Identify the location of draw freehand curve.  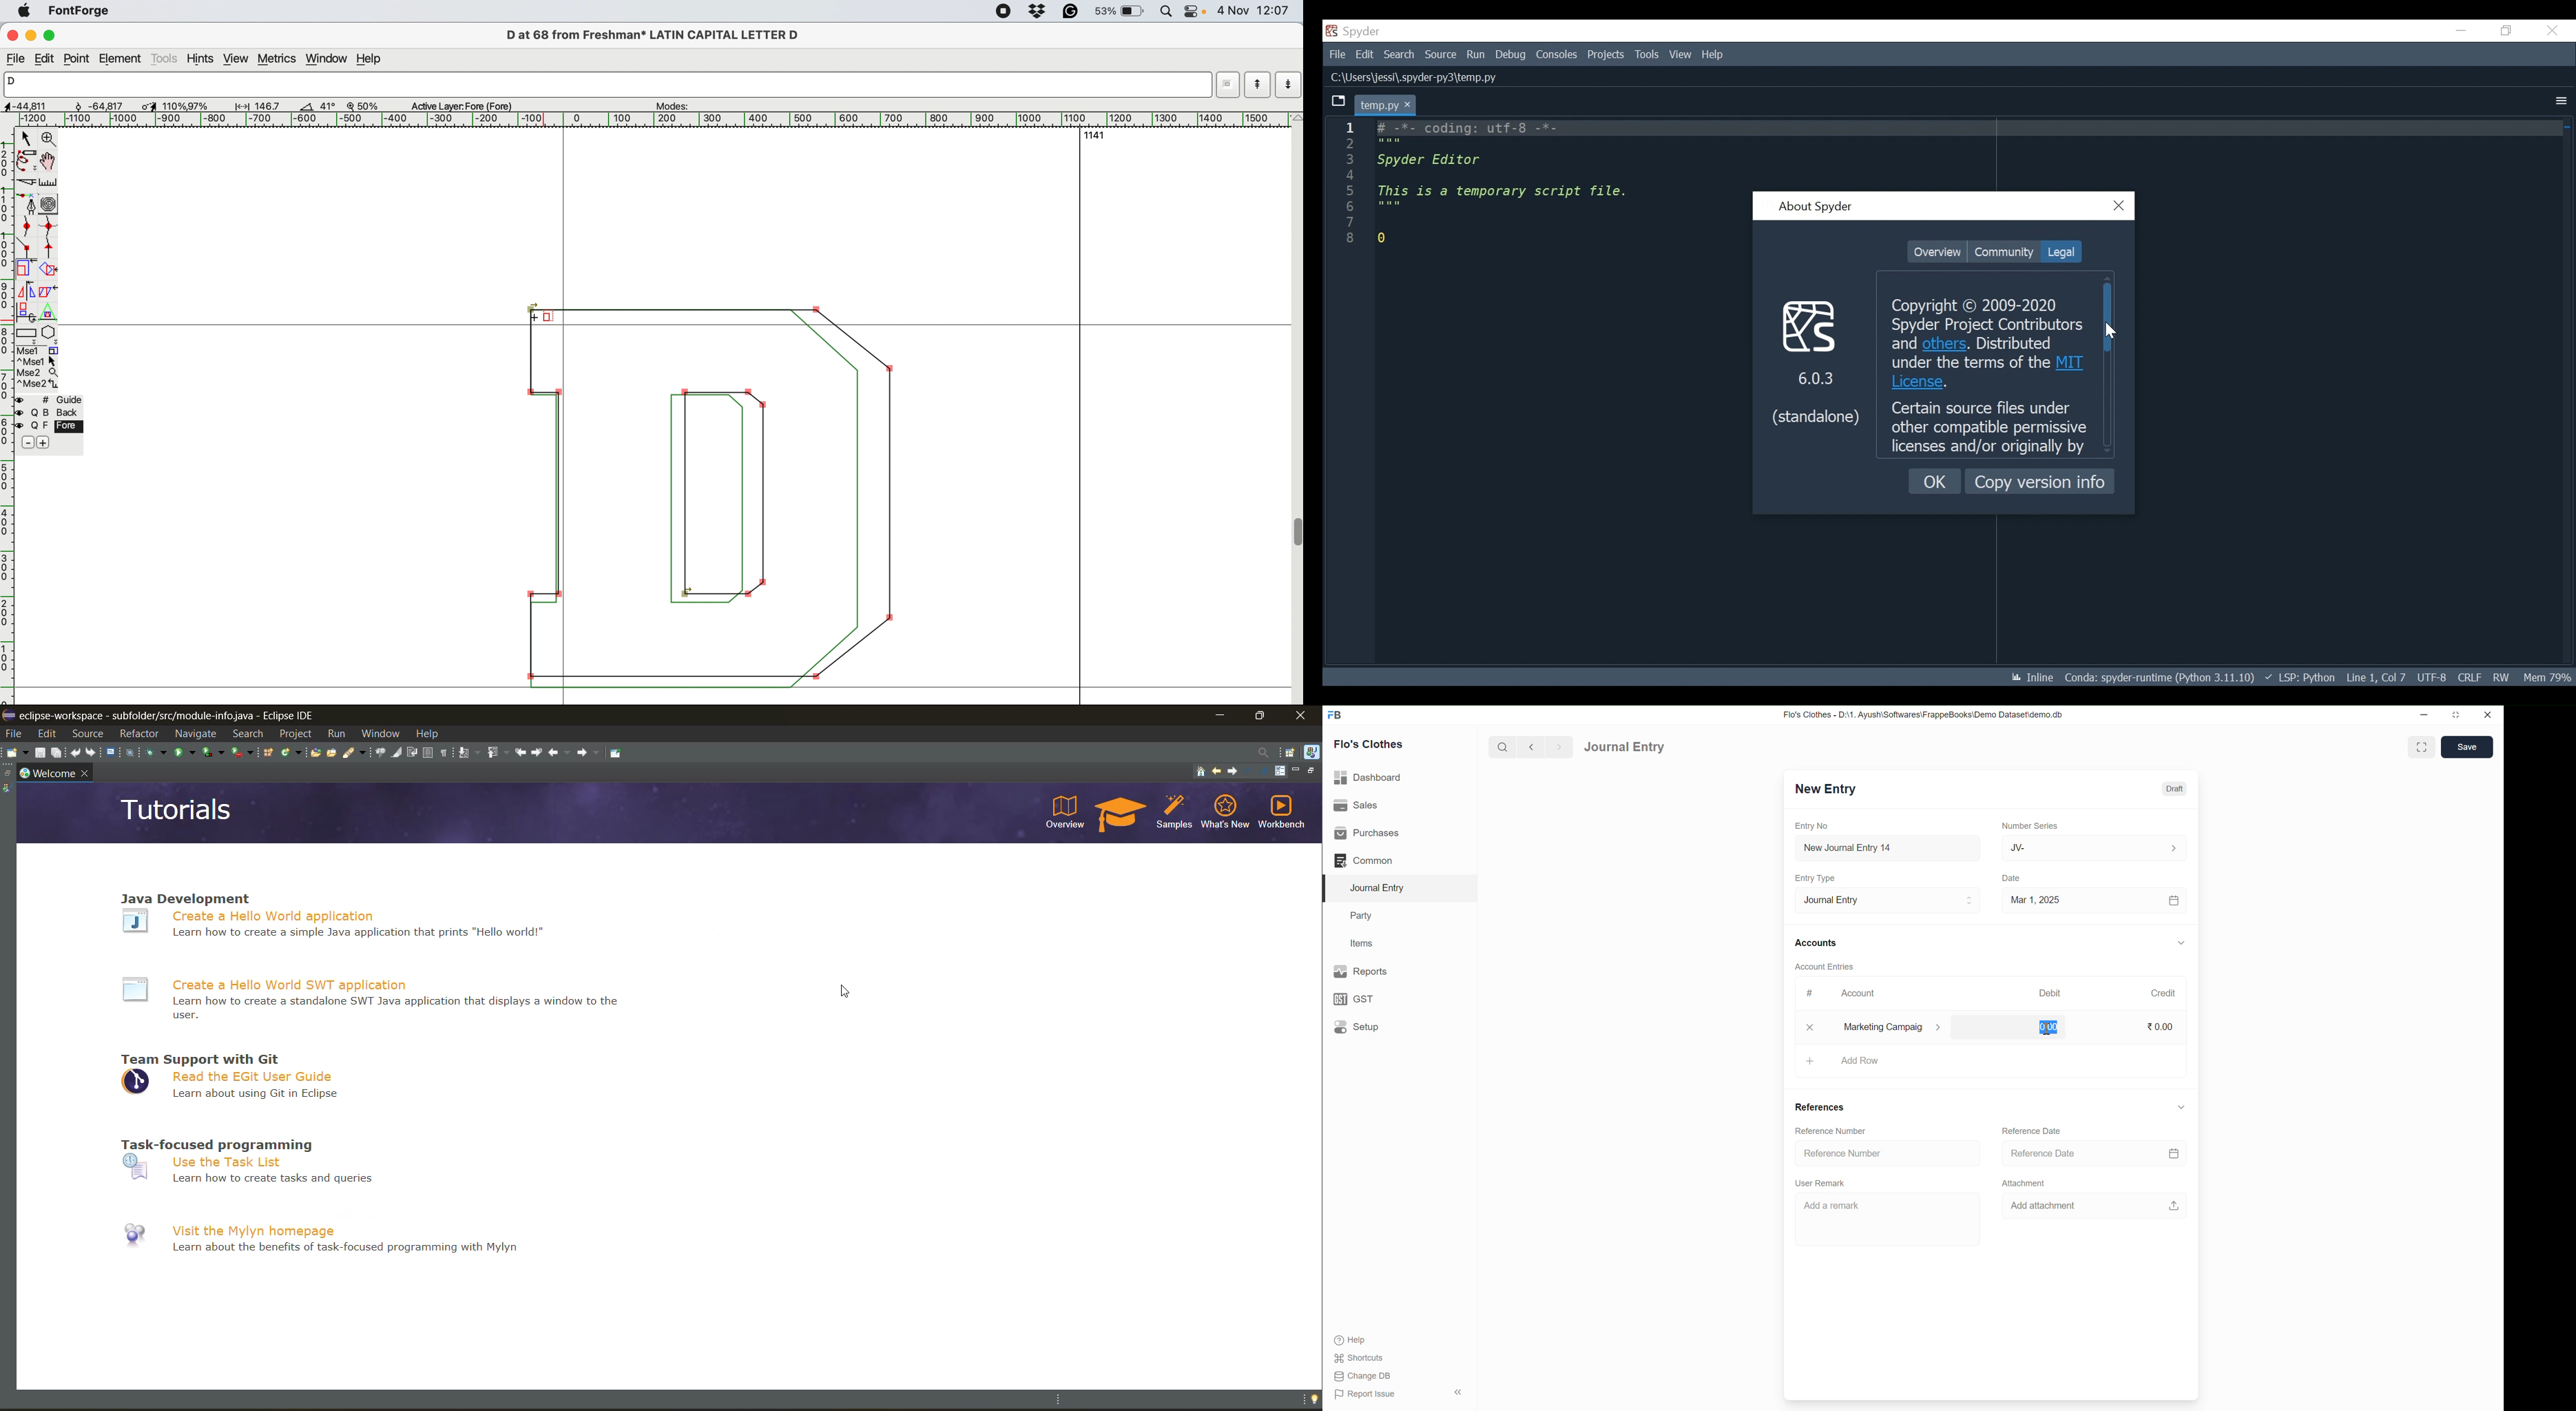
(26, 160).